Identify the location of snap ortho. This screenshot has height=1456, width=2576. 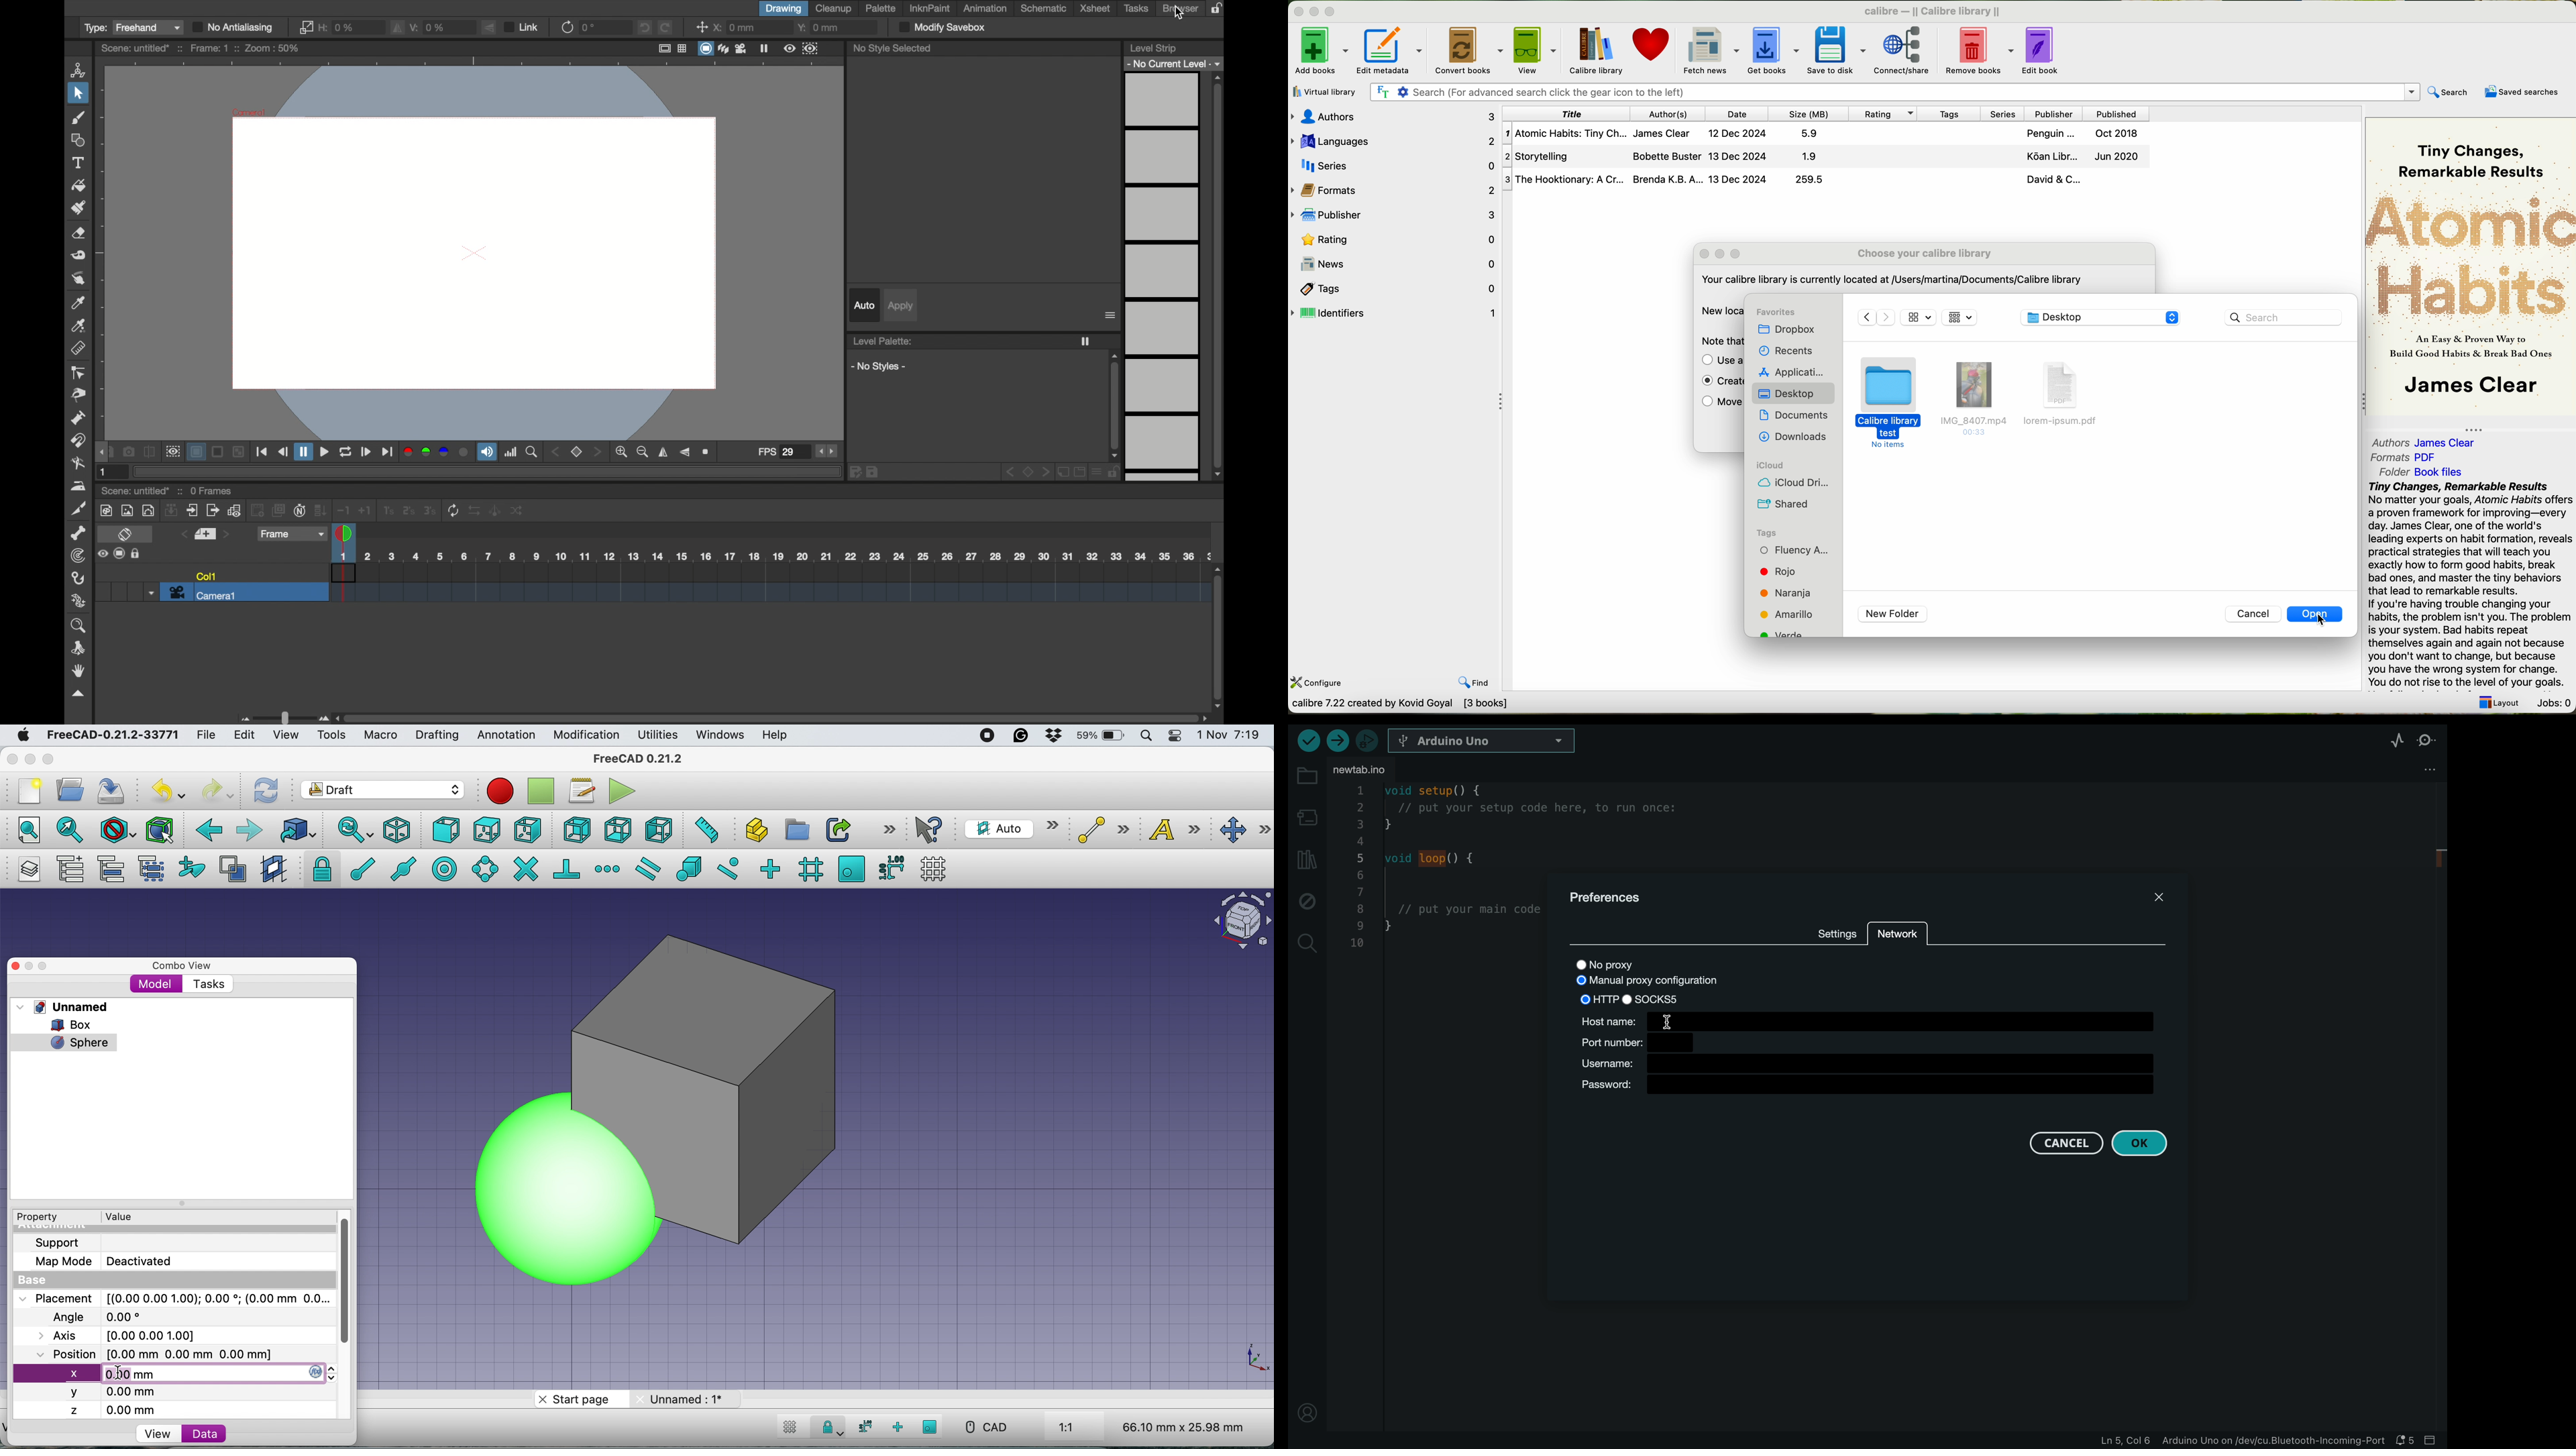
(899, 1427).